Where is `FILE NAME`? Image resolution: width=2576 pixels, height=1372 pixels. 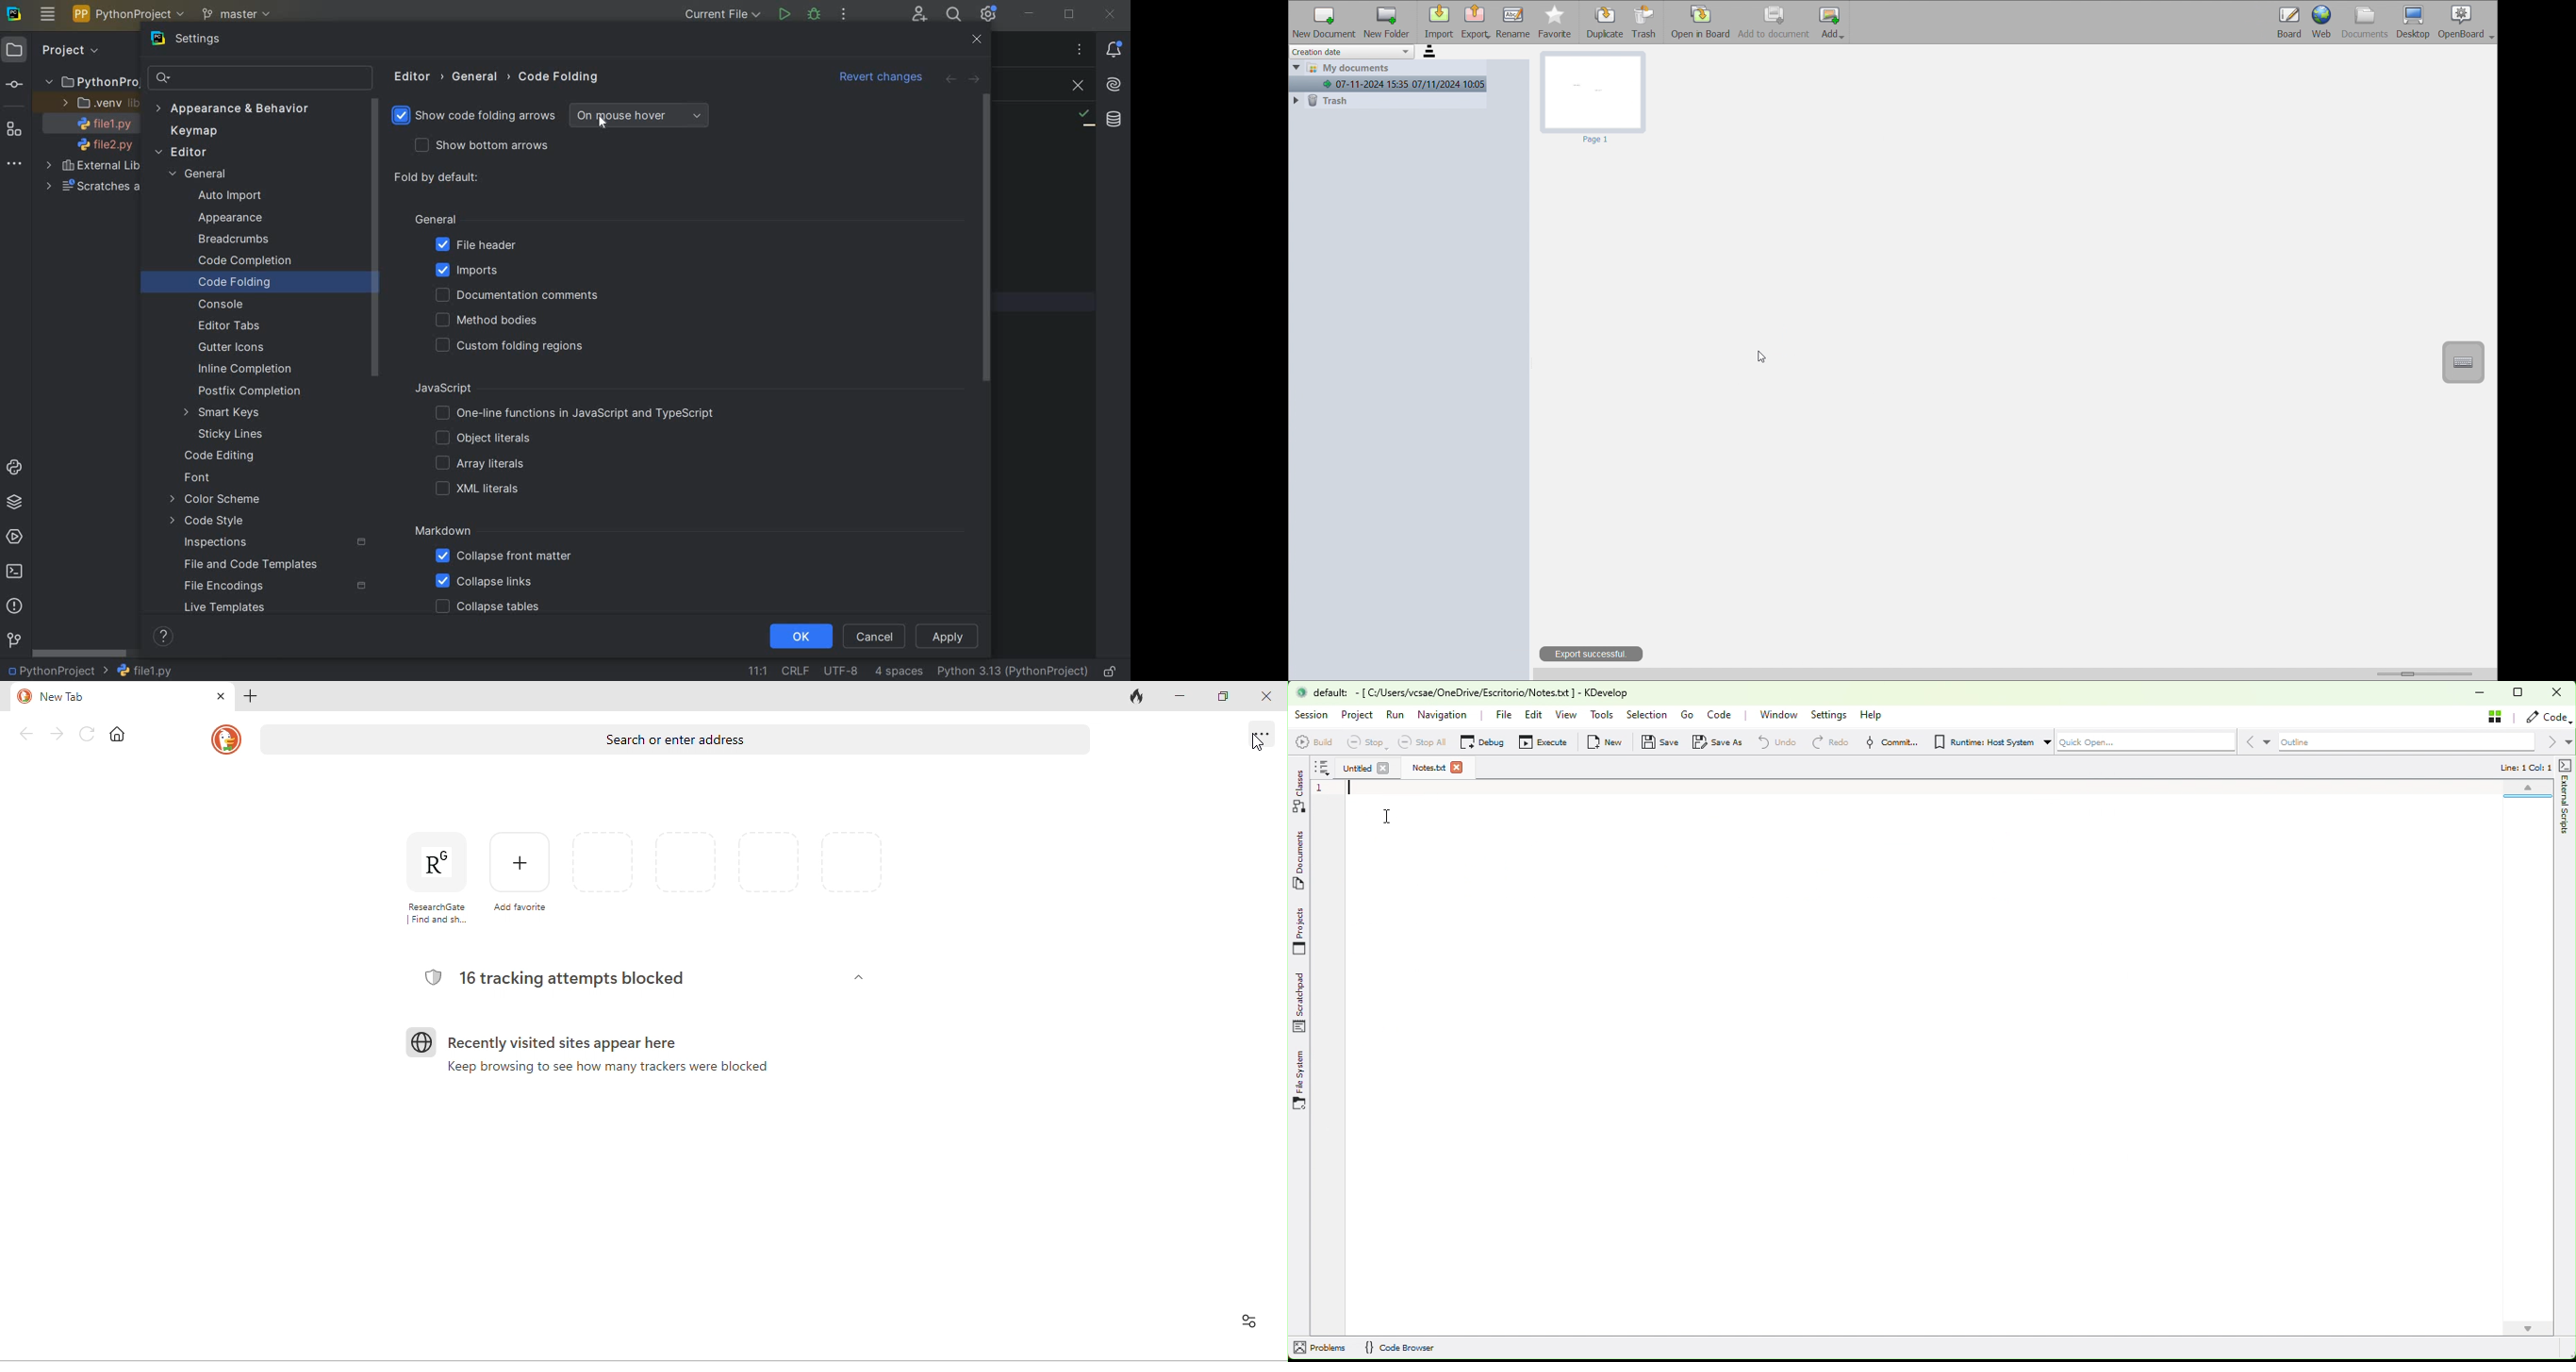
FILE NAME is located at coordinates (144, 671).